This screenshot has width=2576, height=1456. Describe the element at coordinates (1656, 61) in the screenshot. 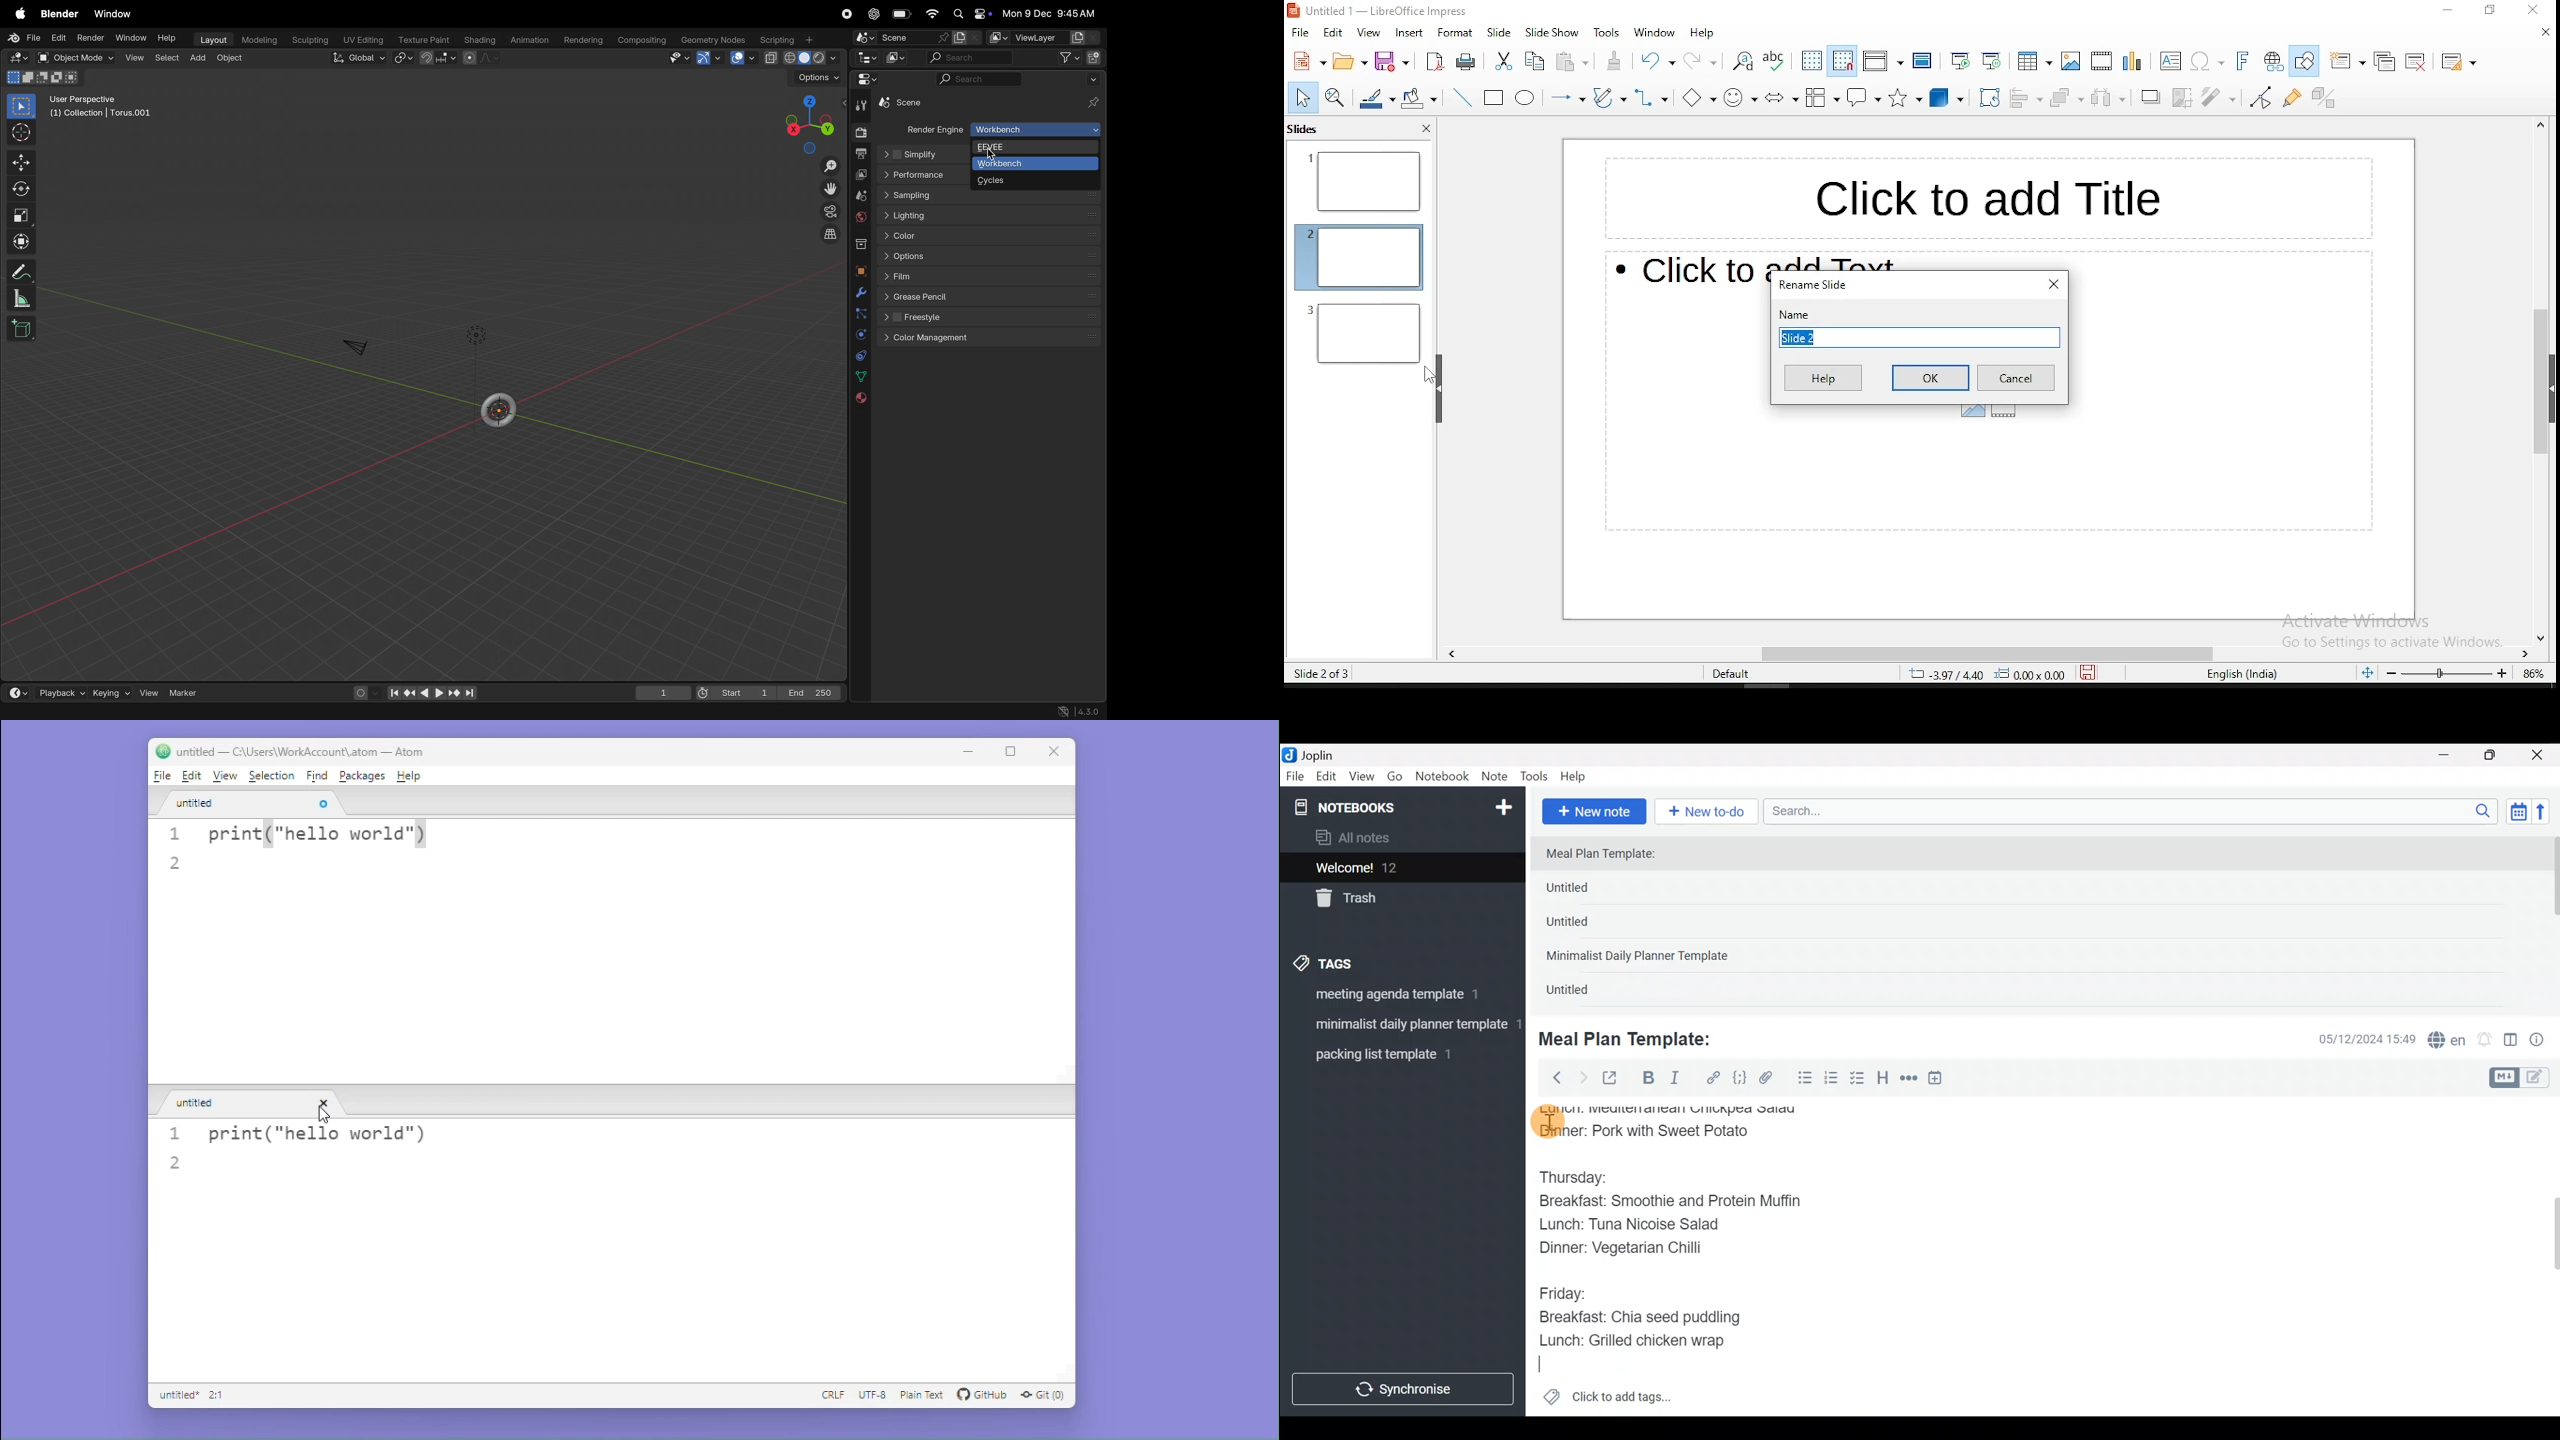

I see `undo` at that location.